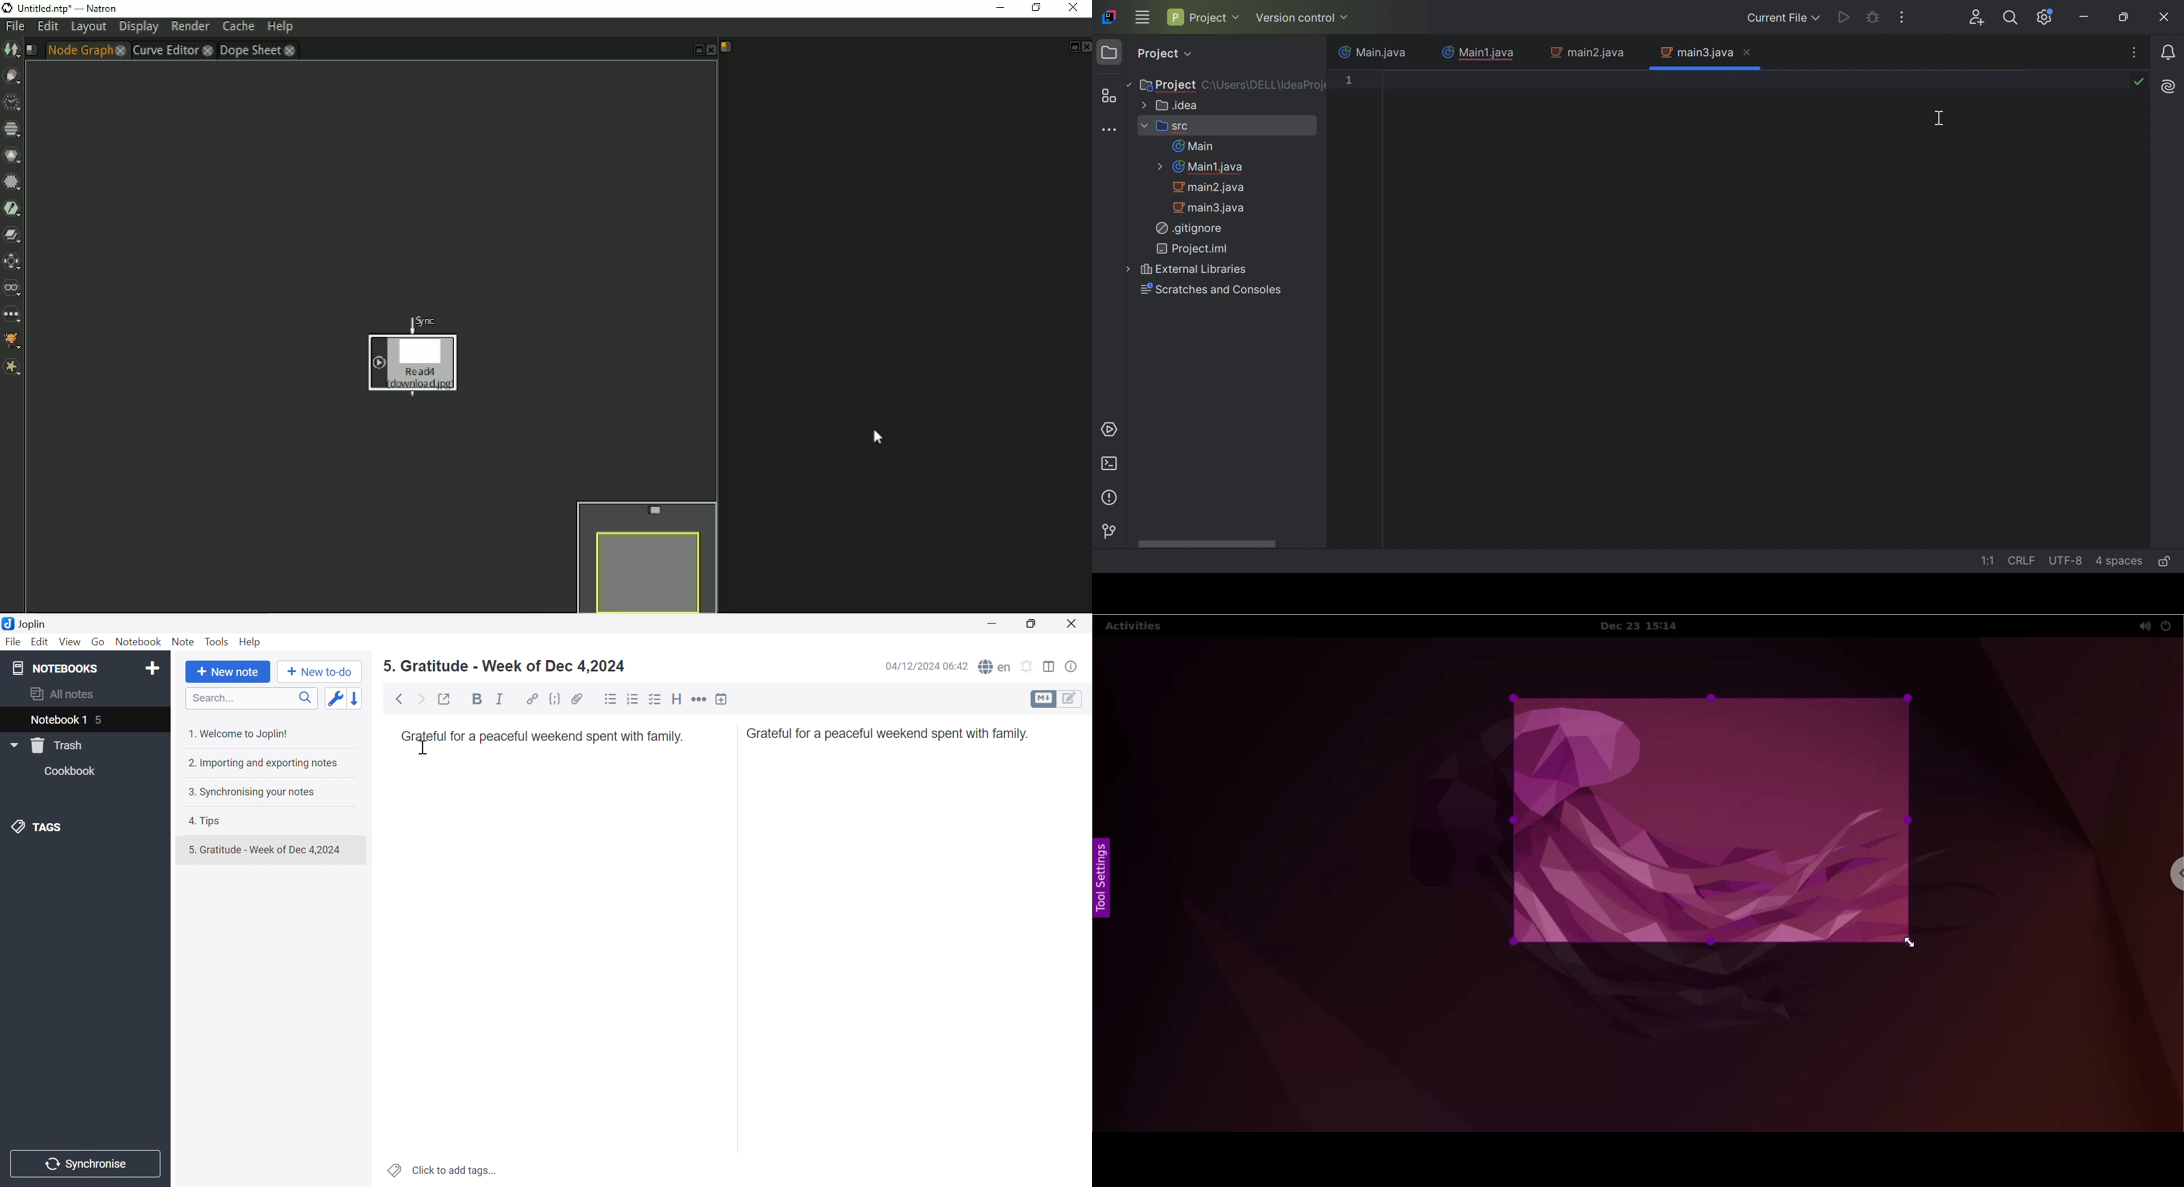 The width and height of the screenshot is (2184, 1204). What do you see at coordinates (924, 668) in the screenshot?
I see `04/12/2024 06:42` at bounding box center [924, 668].